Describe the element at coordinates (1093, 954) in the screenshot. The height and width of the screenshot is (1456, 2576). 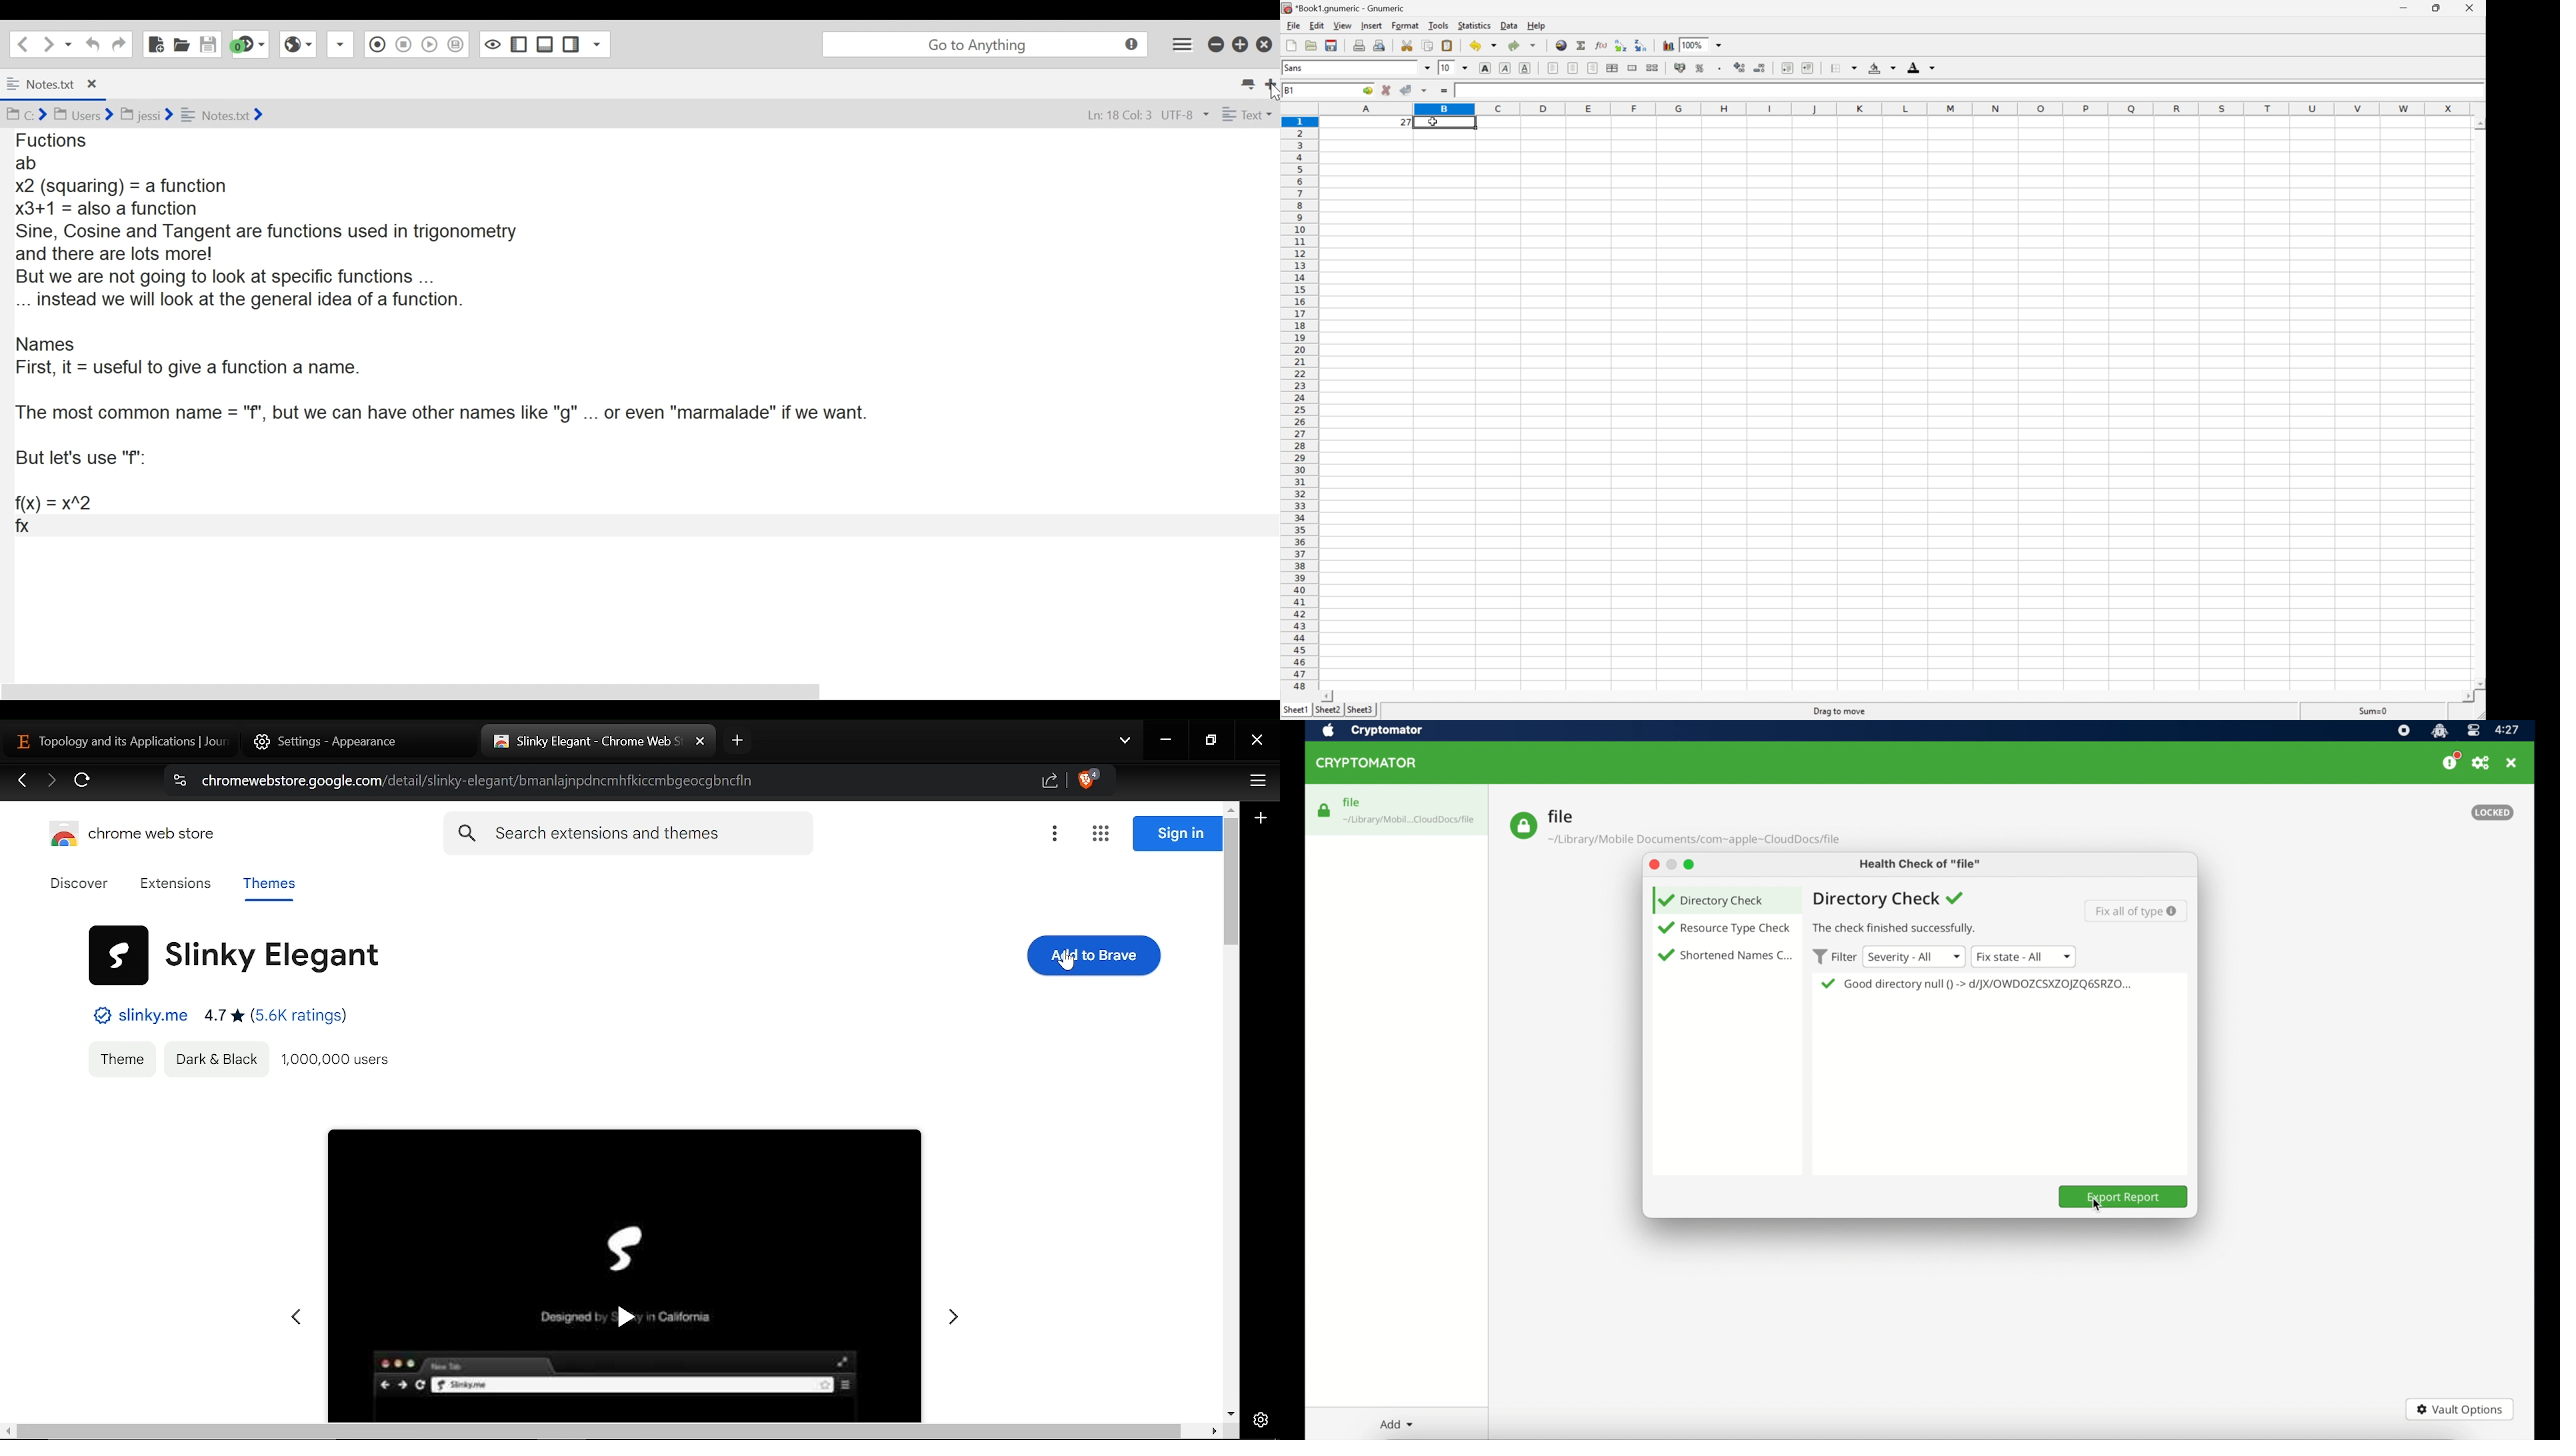
I see `Add to brave` at that location.